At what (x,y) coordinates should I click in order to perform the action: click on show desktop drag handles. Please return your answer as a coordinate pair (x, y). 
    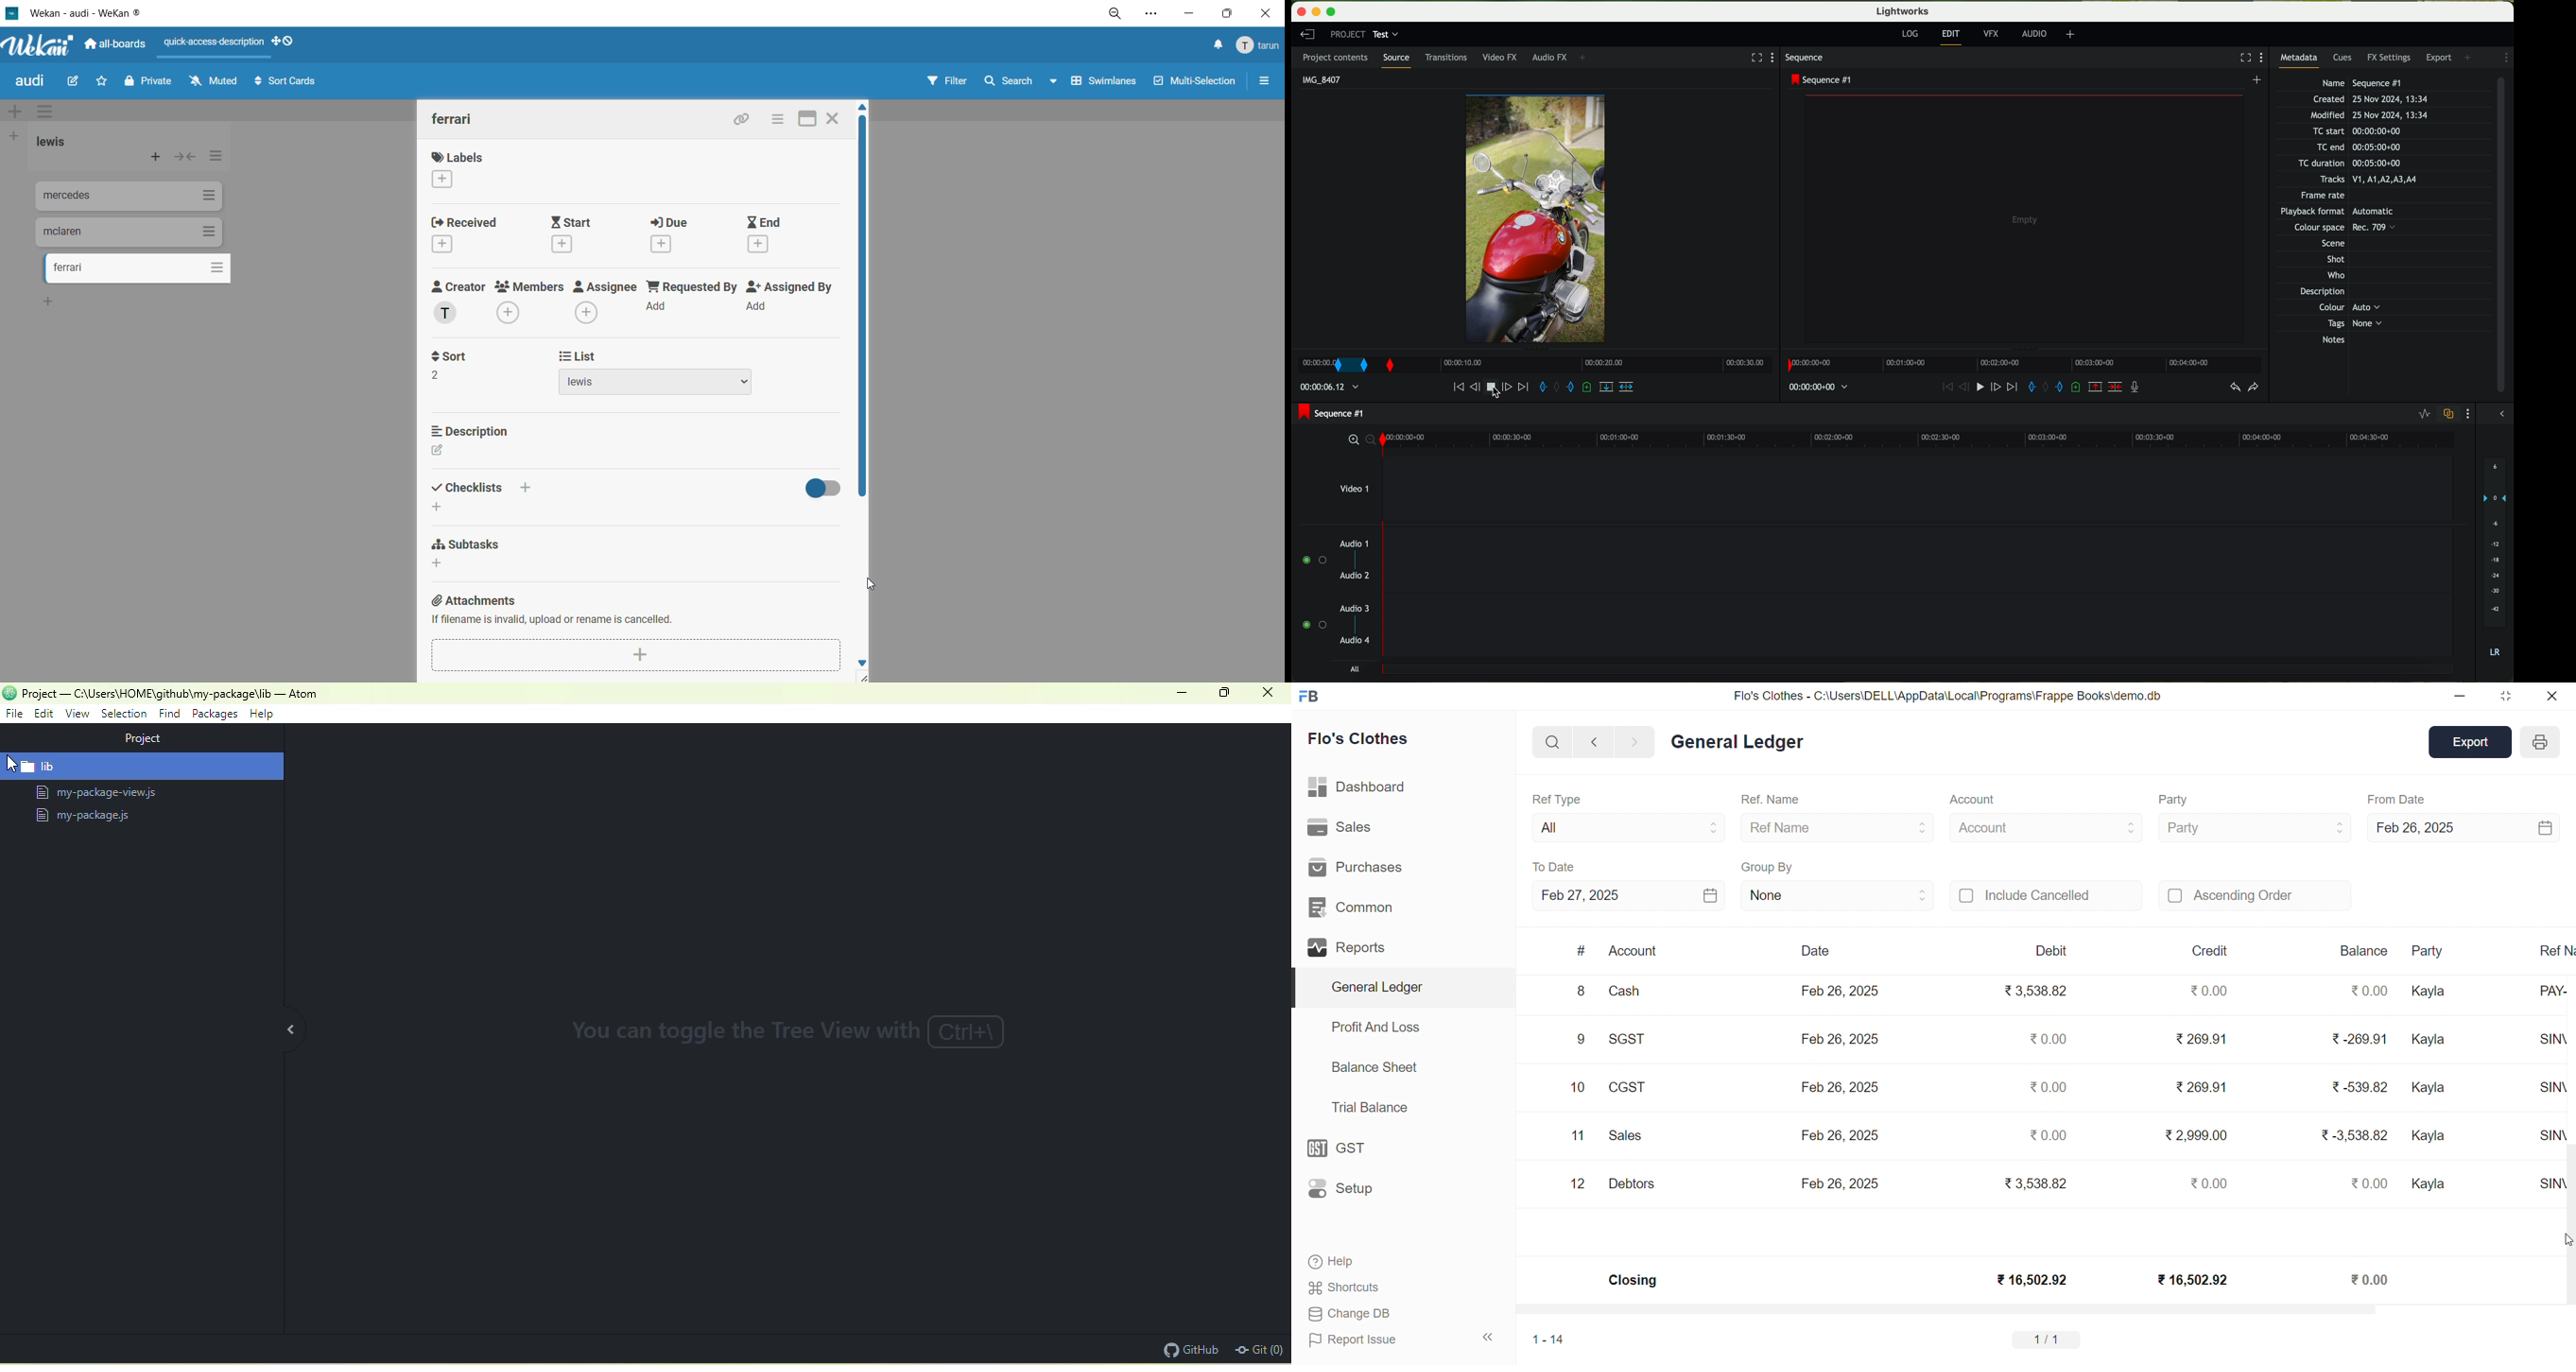
    Looking at the image, I should click on (285, 42).